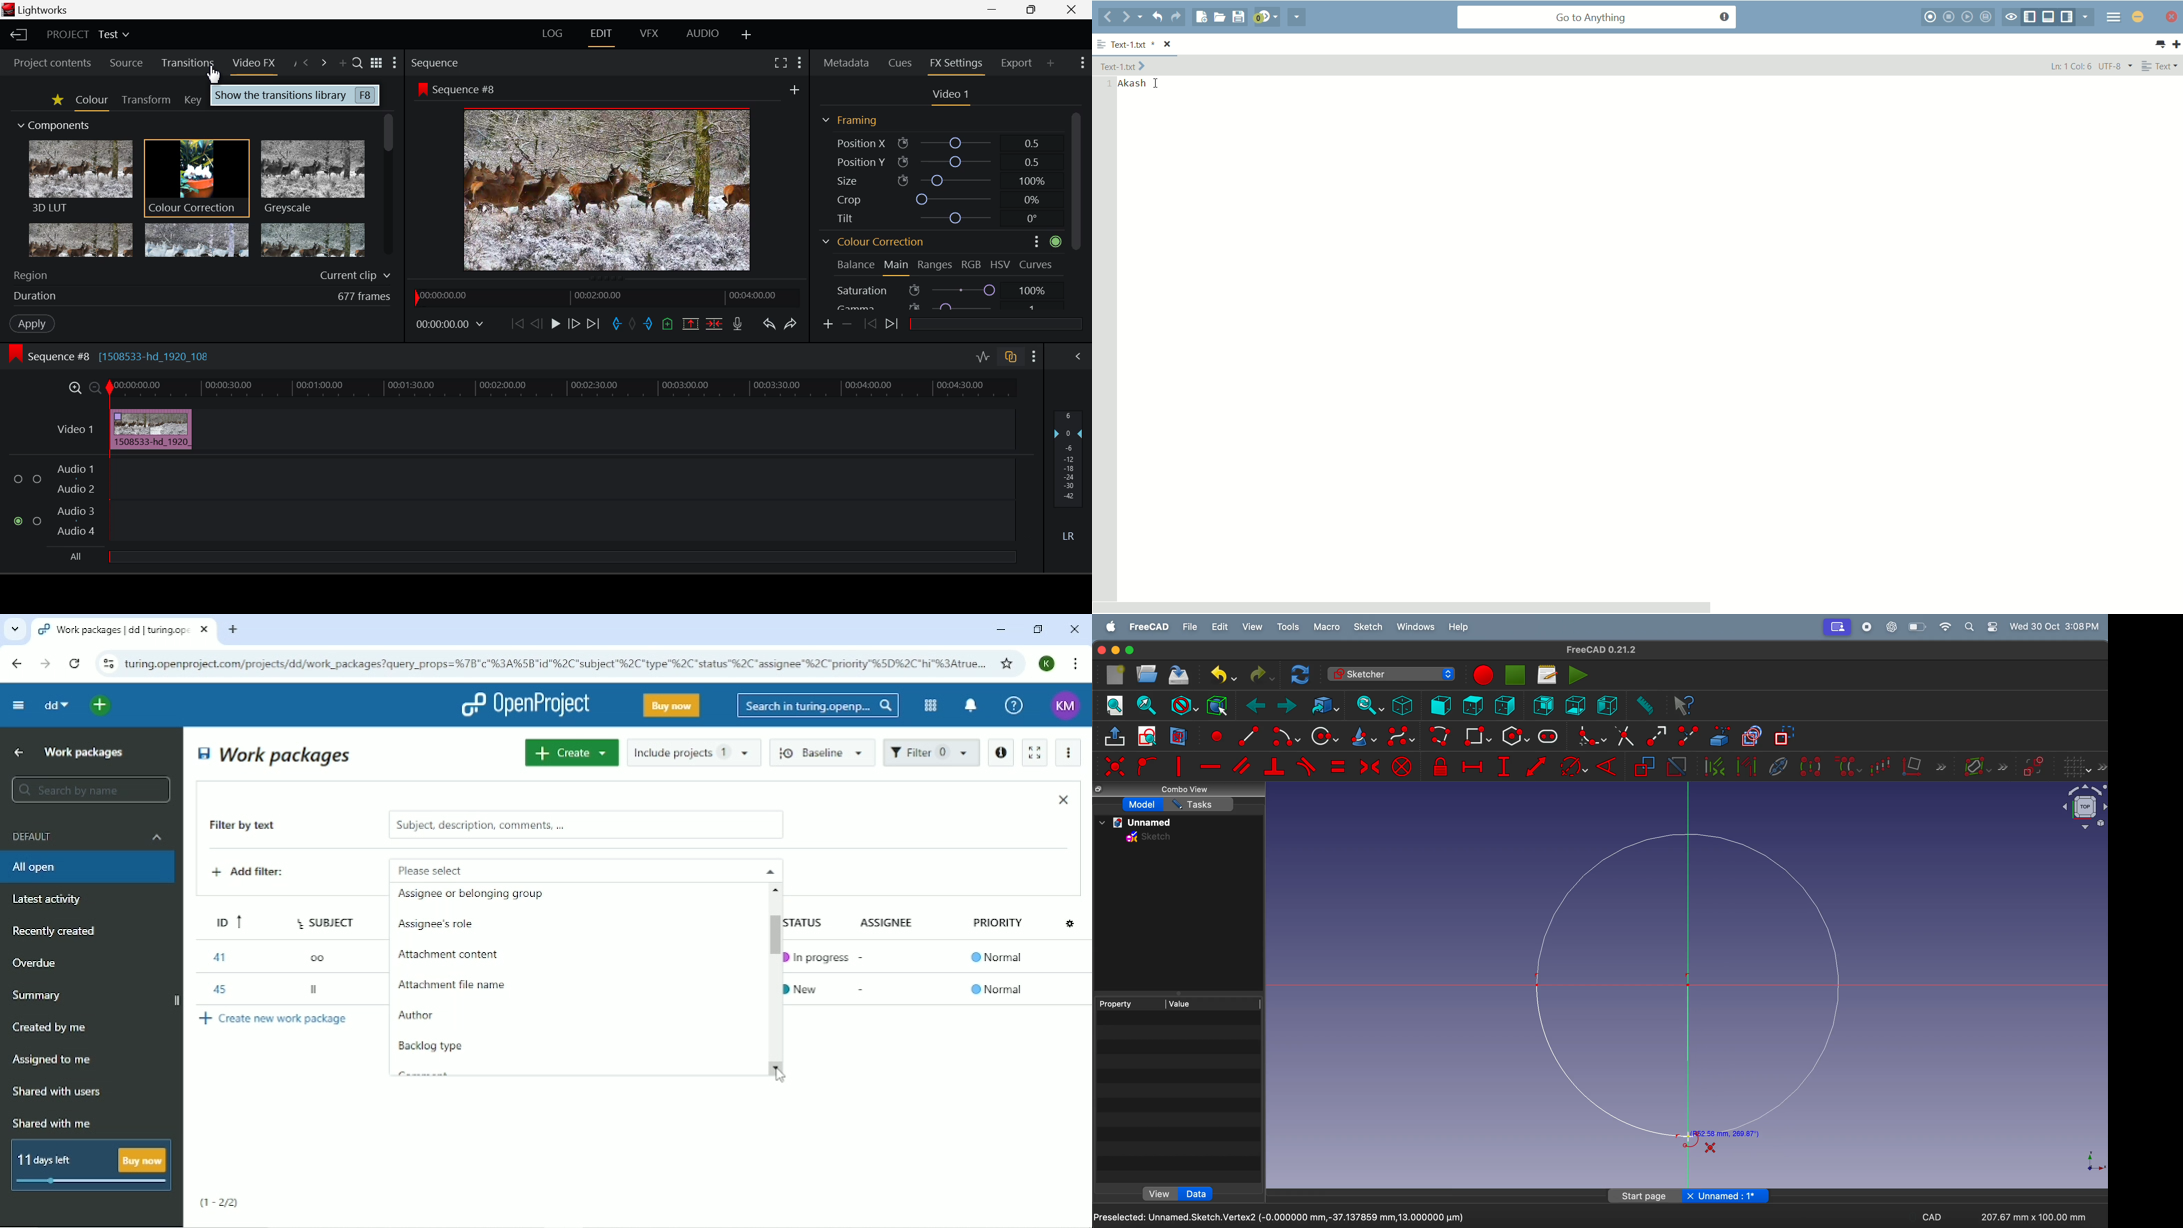 Image resolution: width=2184 pixels, height=1232 pixels. I want to click on Overdue, so click(37, 964).